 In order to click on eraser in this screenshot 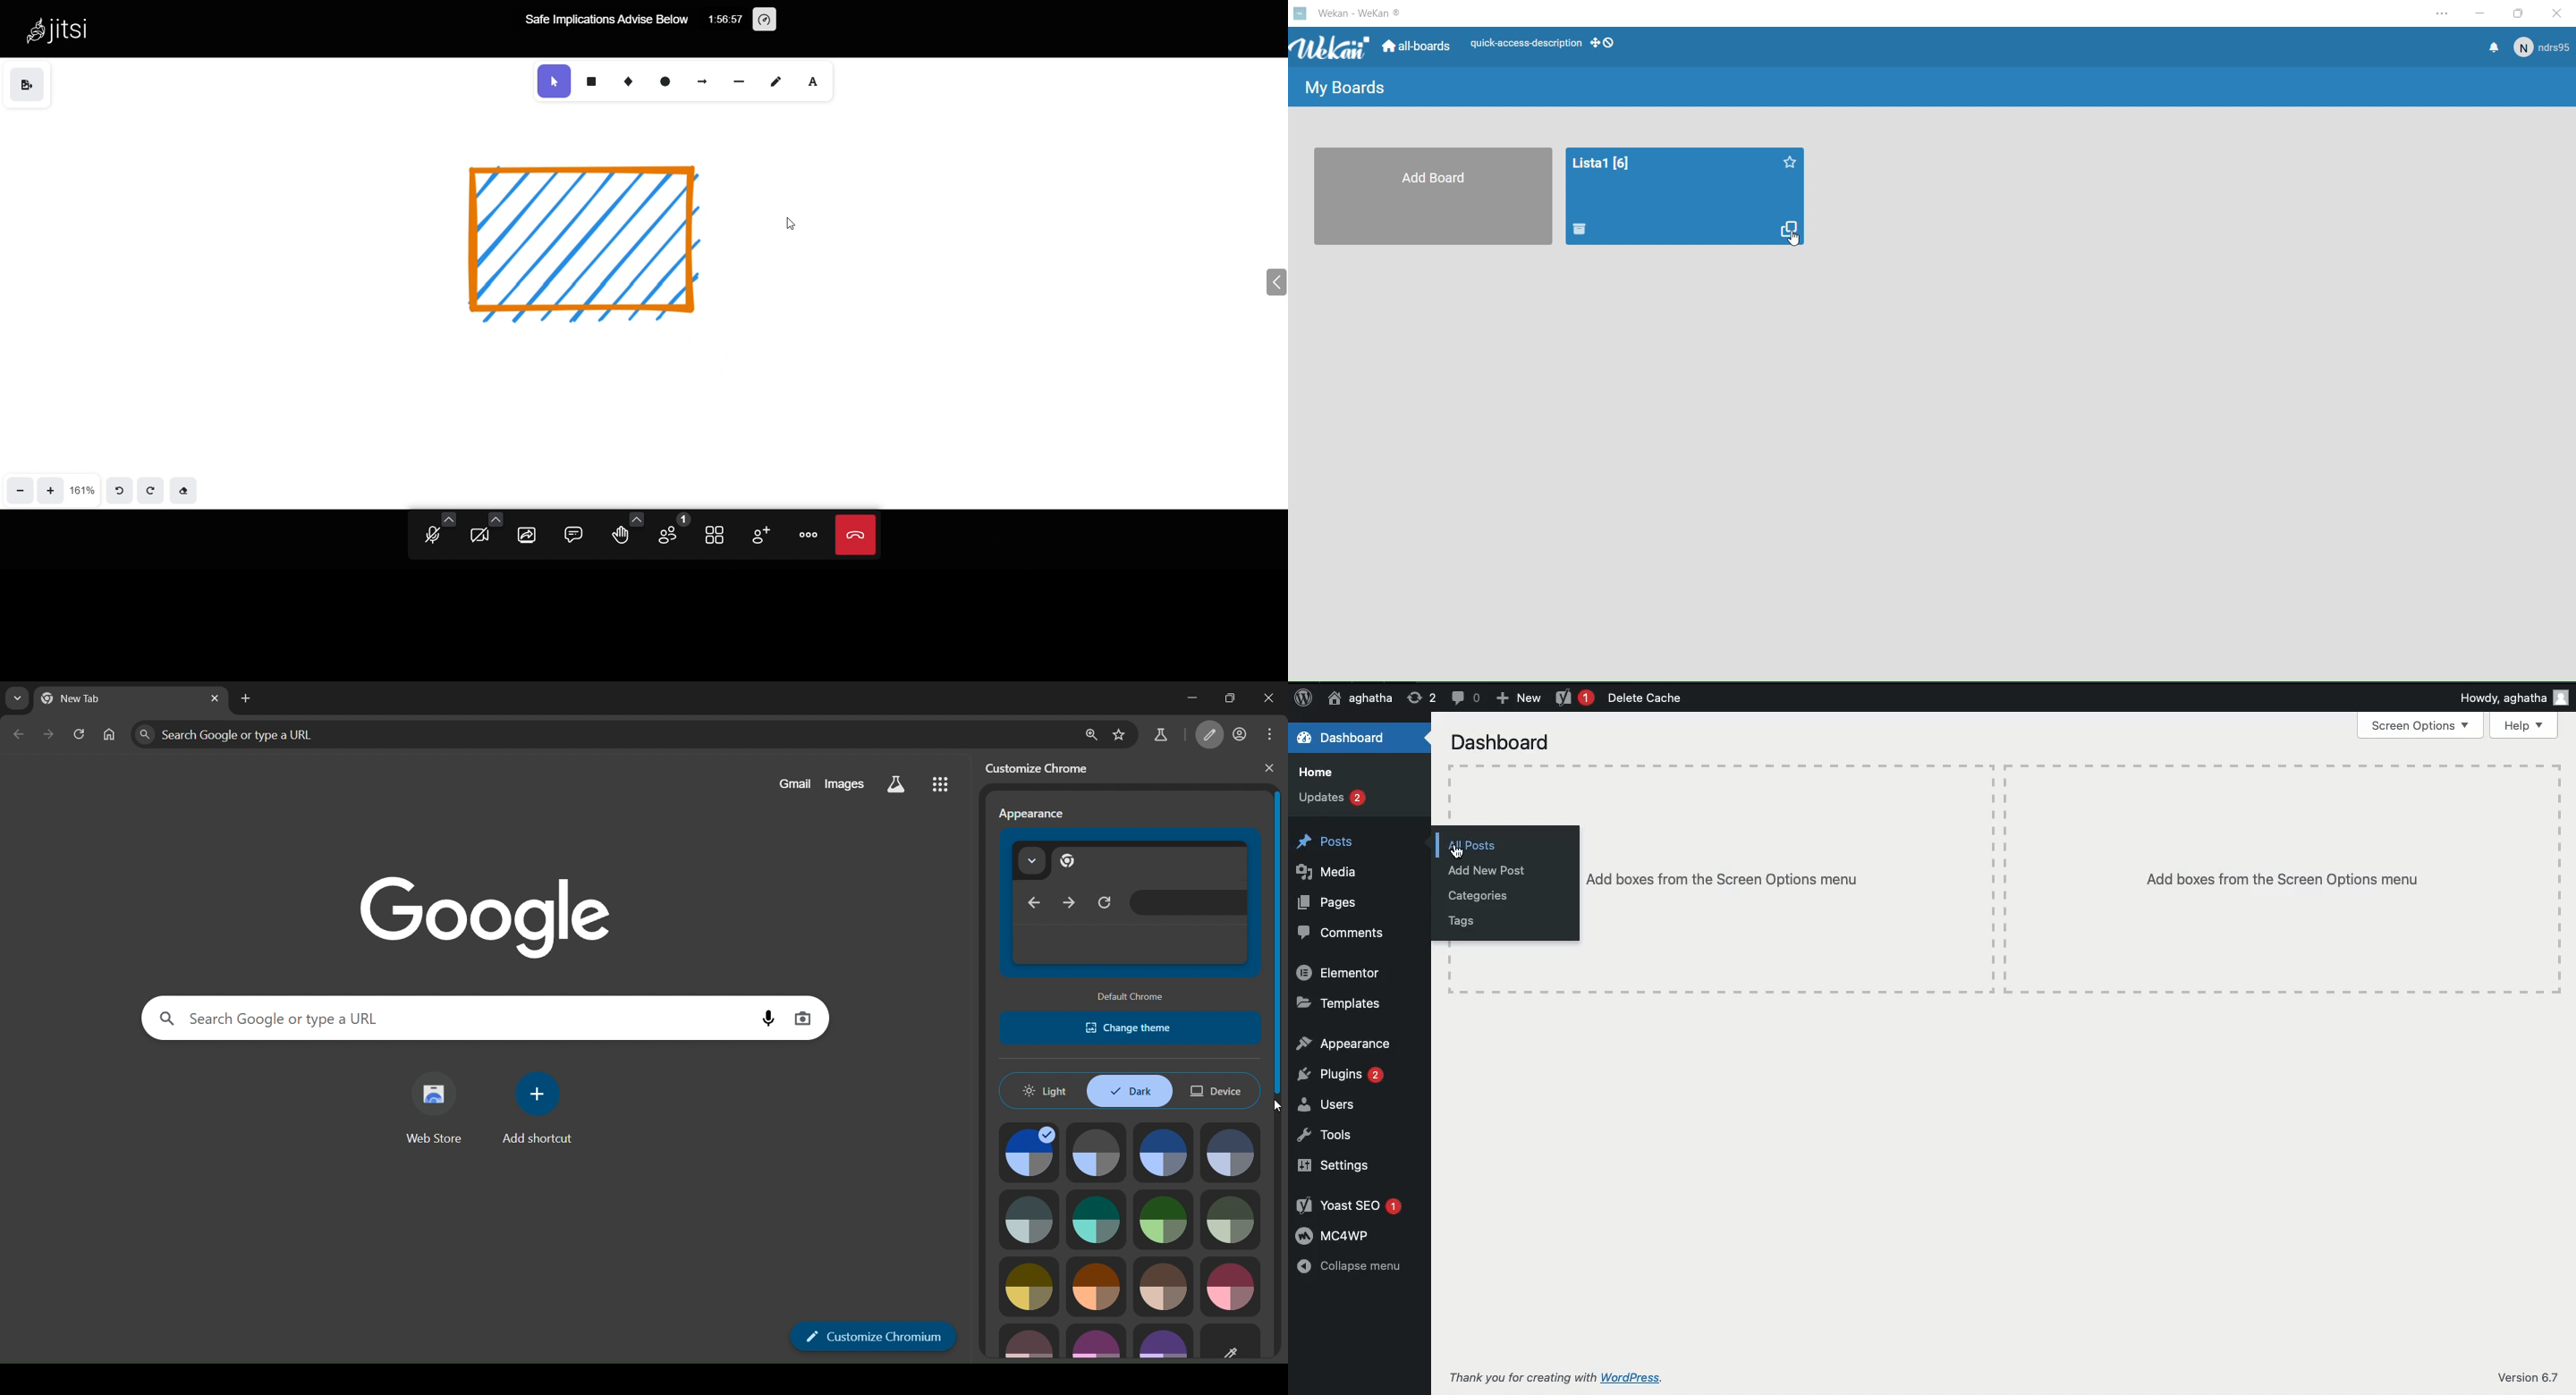, I will do `click(186, 488)`.